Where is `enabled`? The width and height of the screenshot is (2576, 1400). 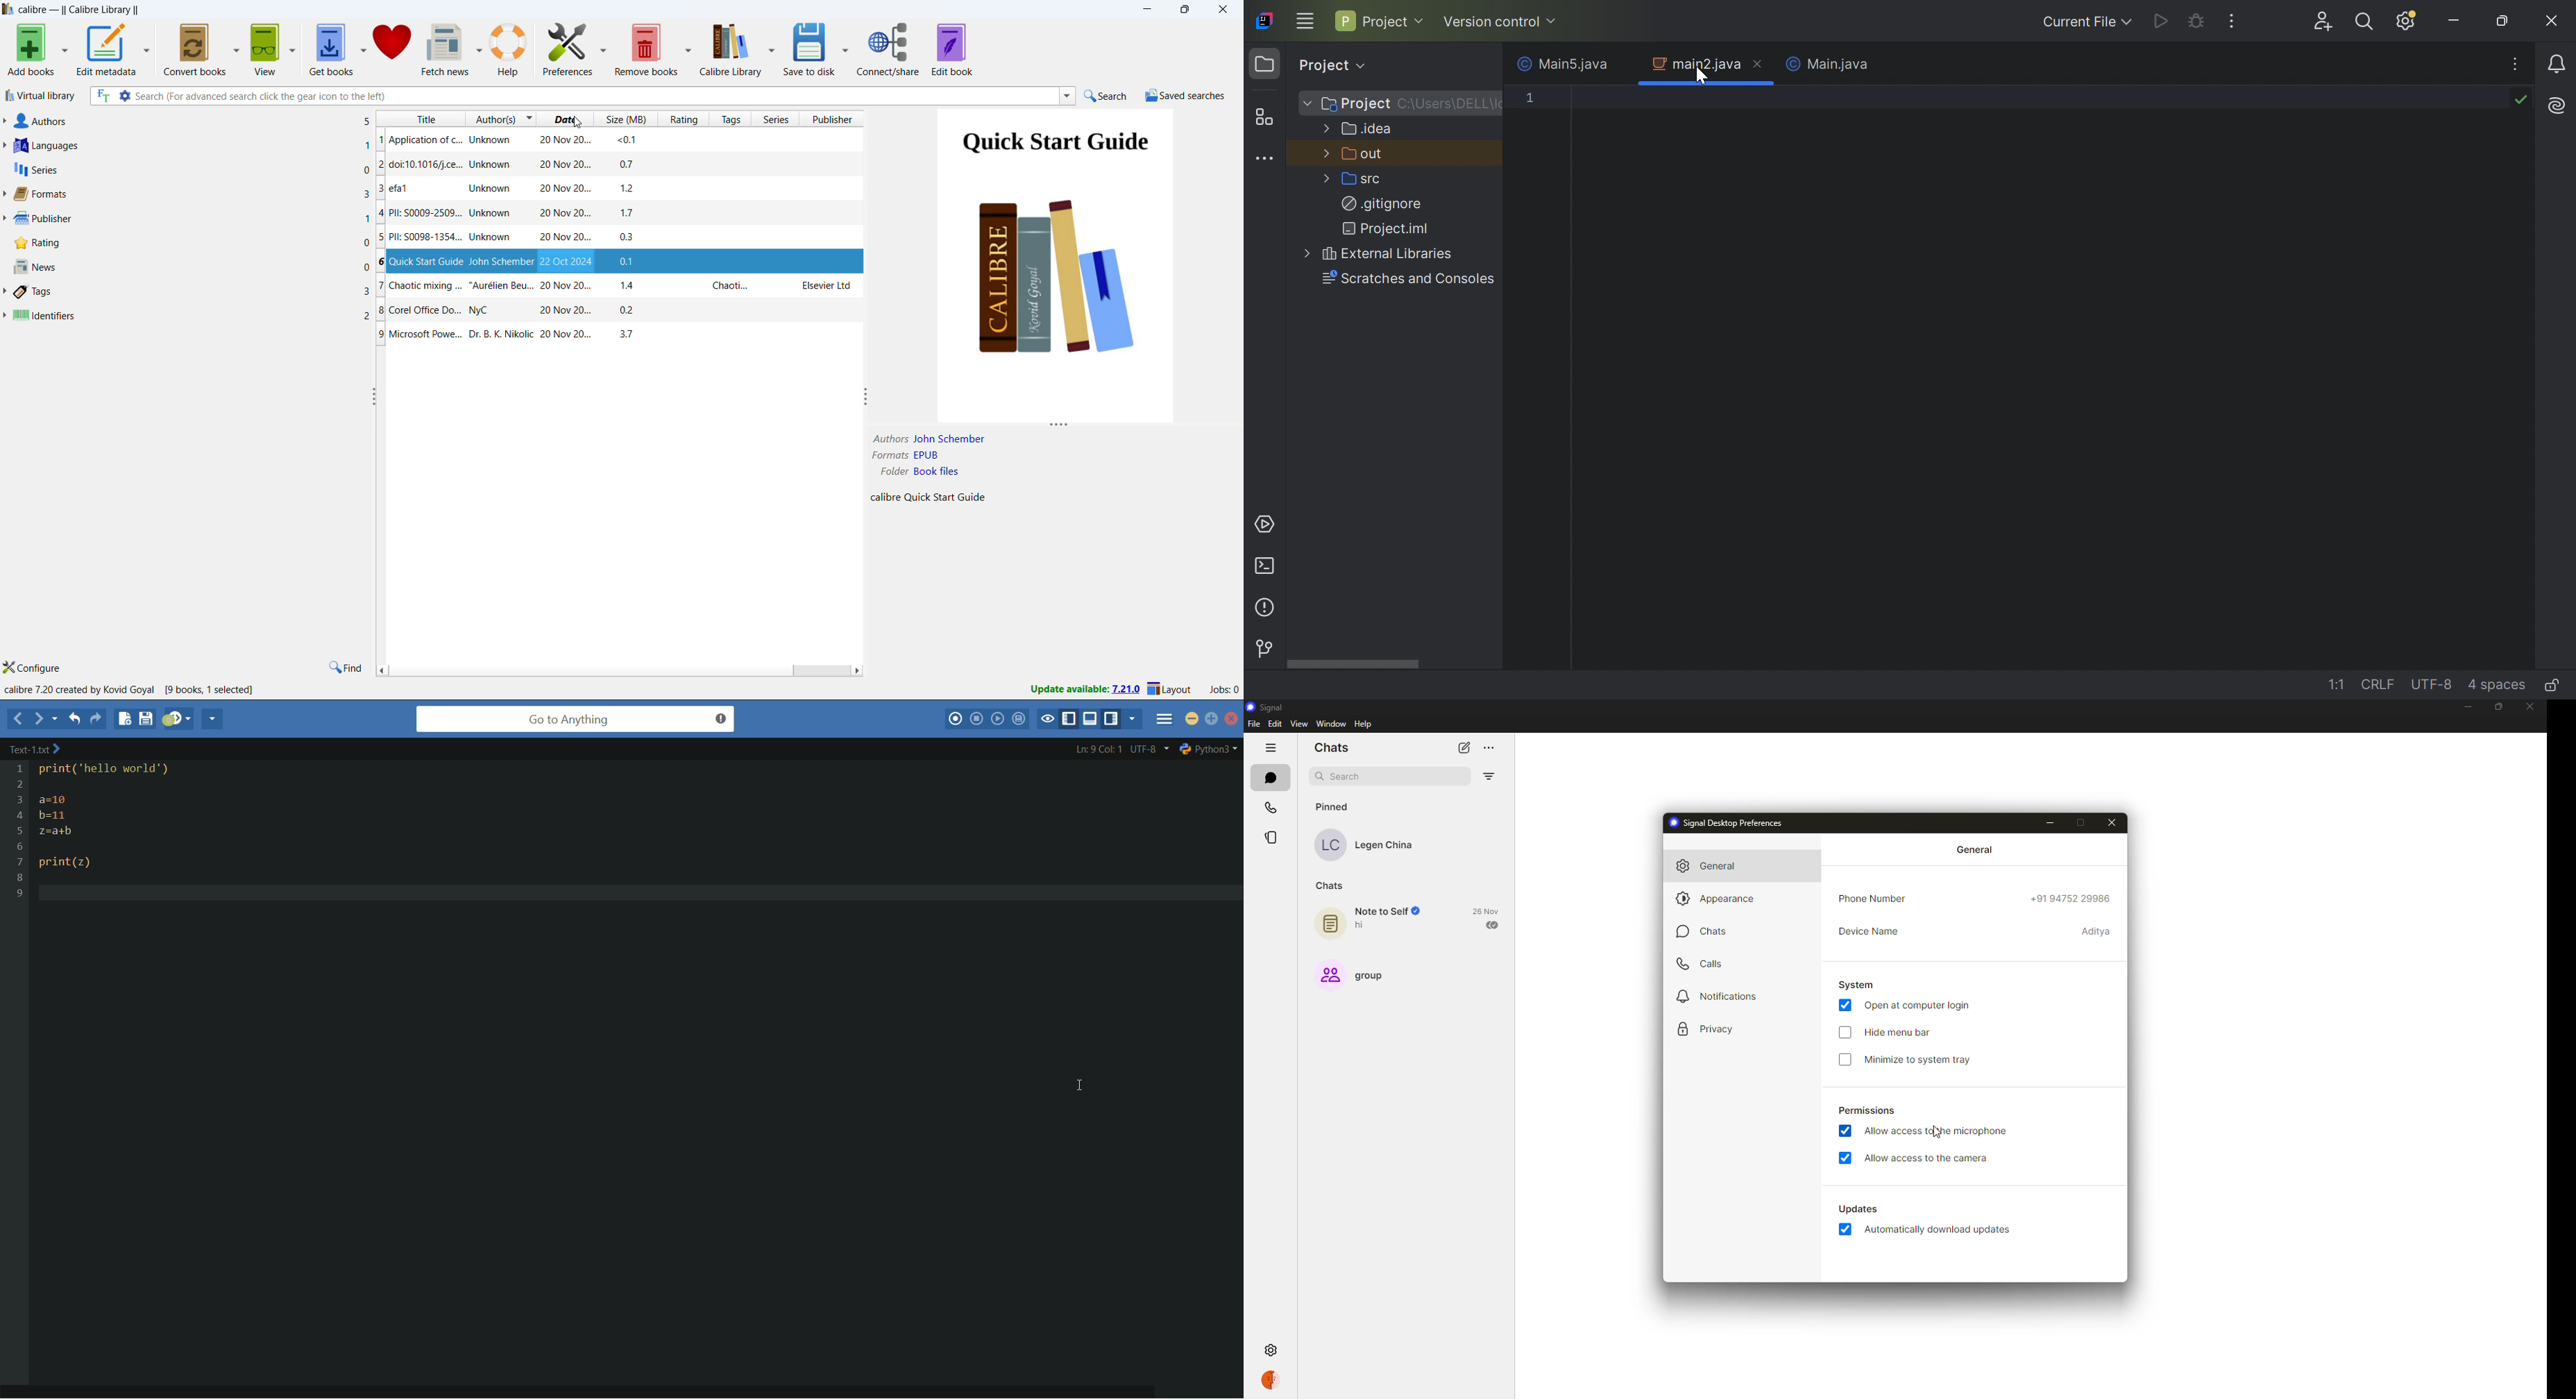 enabled is located at coordinates (1848, 1159).